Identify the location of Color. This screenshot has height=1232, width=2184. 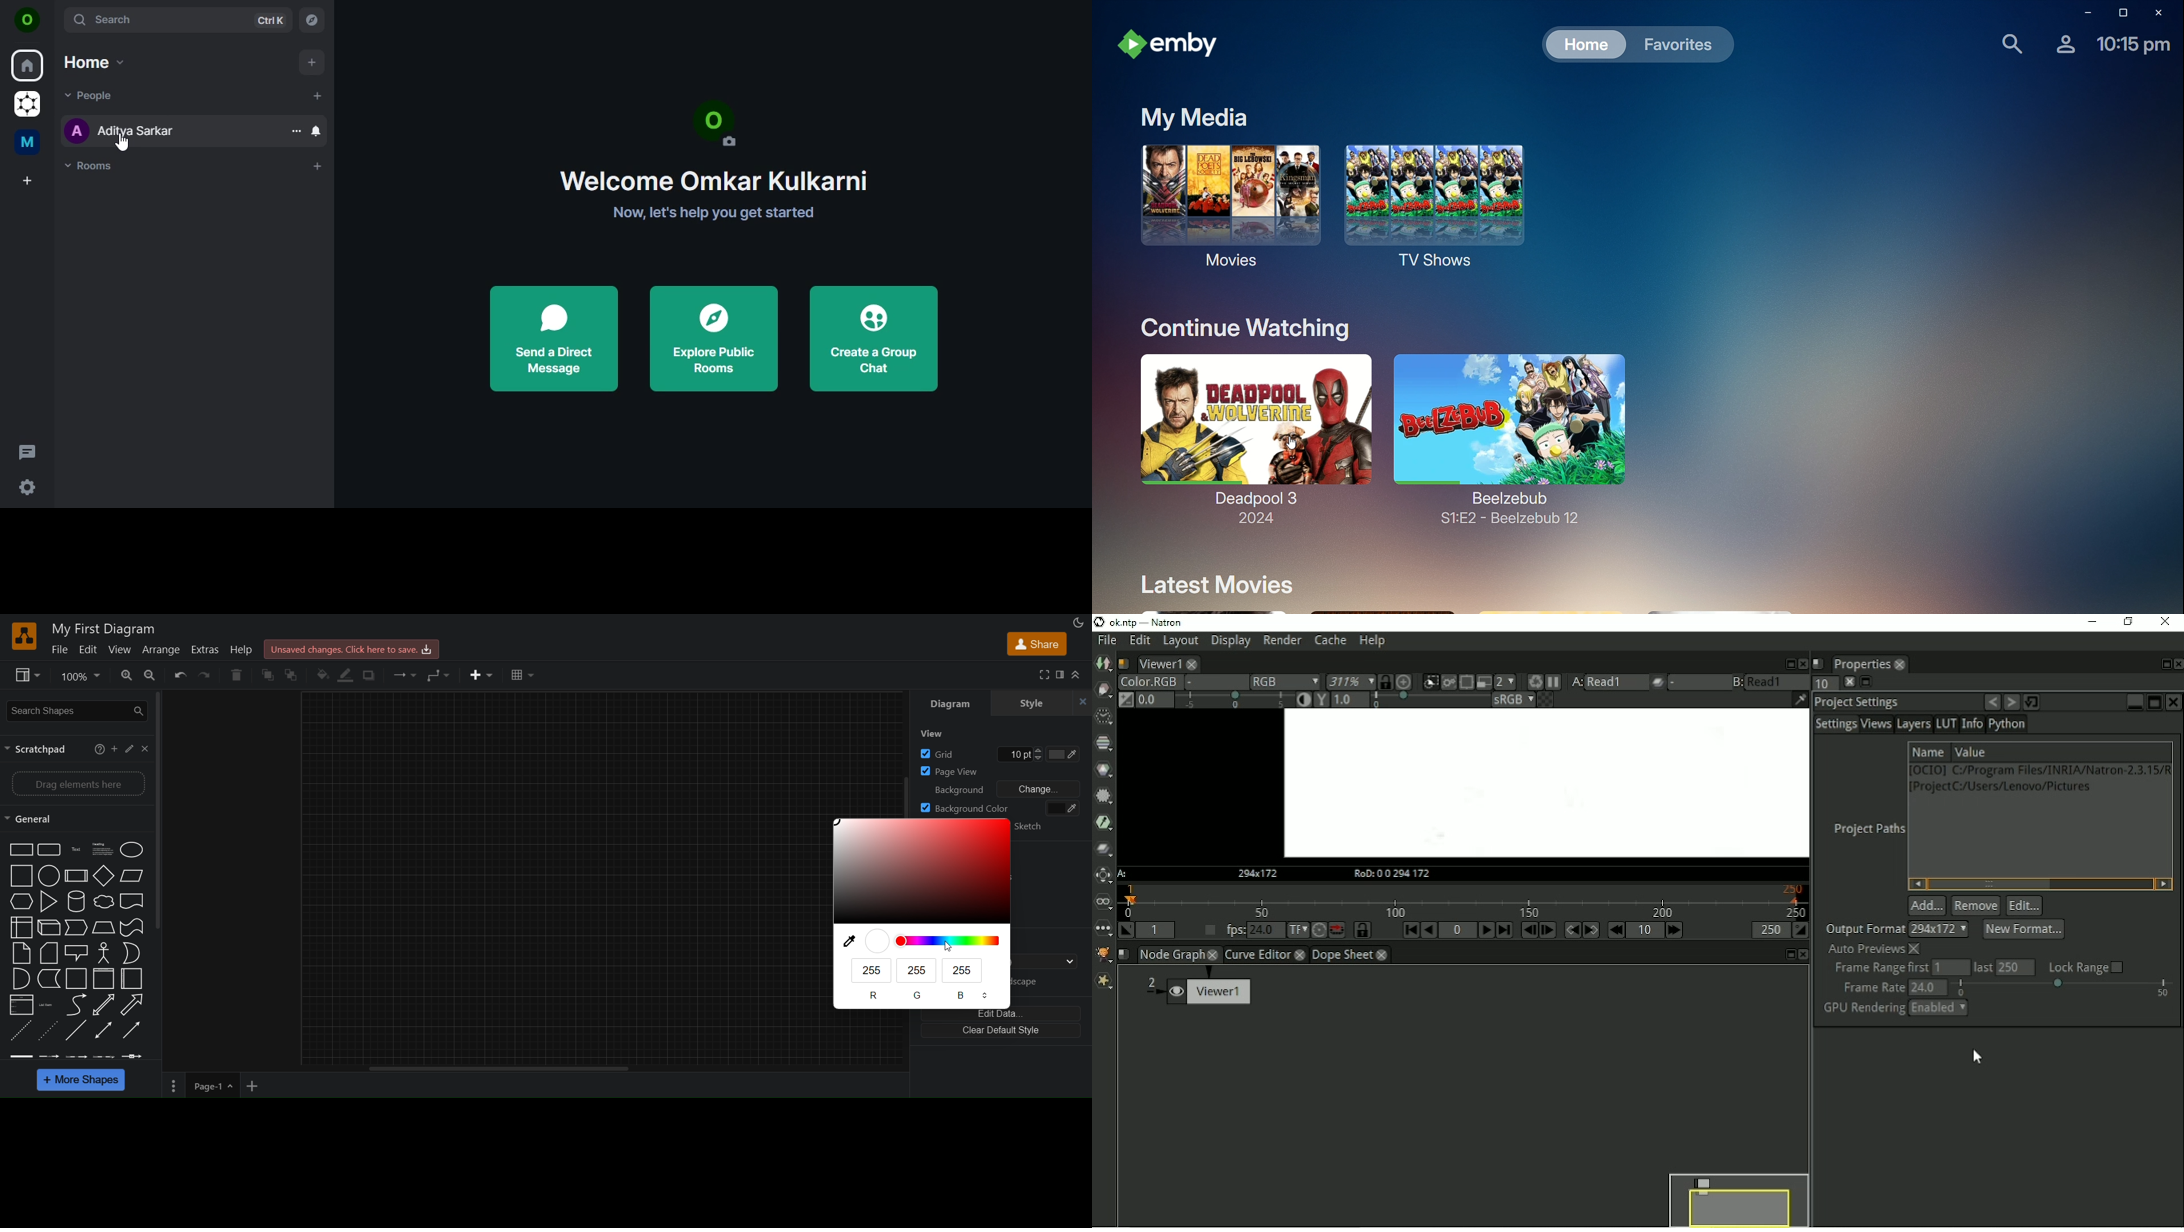
(1104, 769).